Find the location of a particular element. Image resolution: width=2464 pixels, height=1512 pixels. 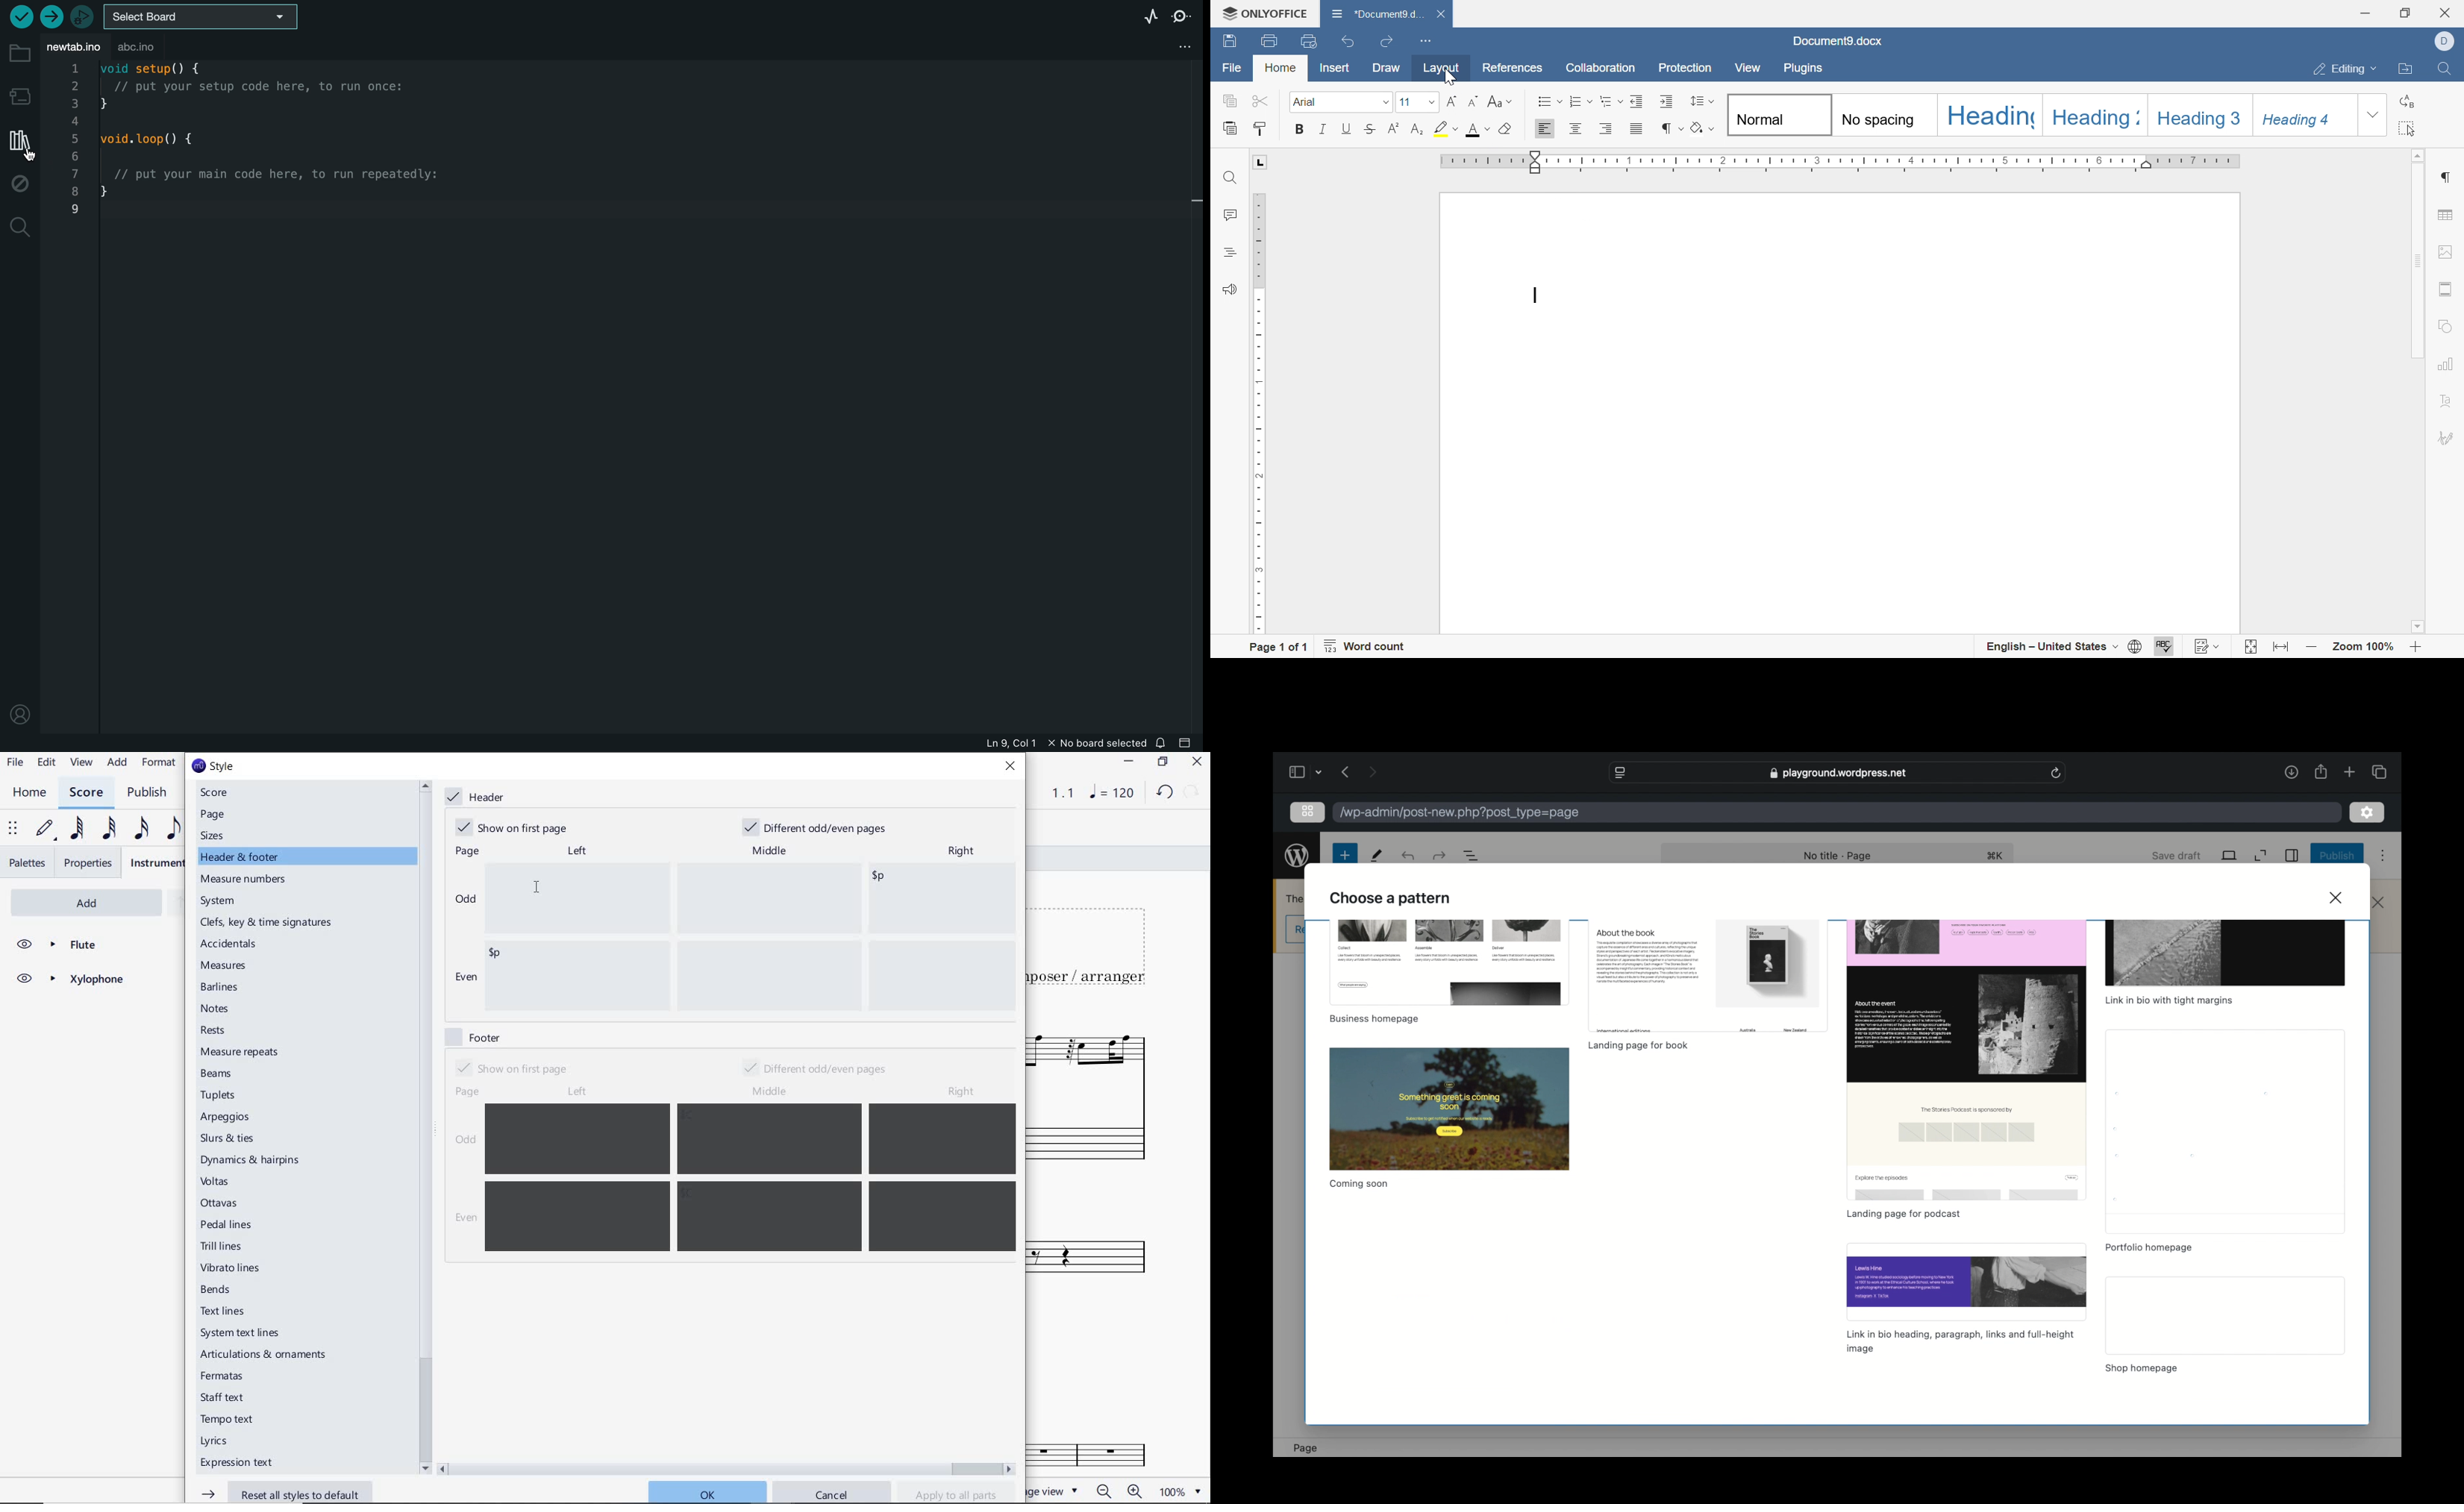

fit to width is located at coordinates (2279, 650).